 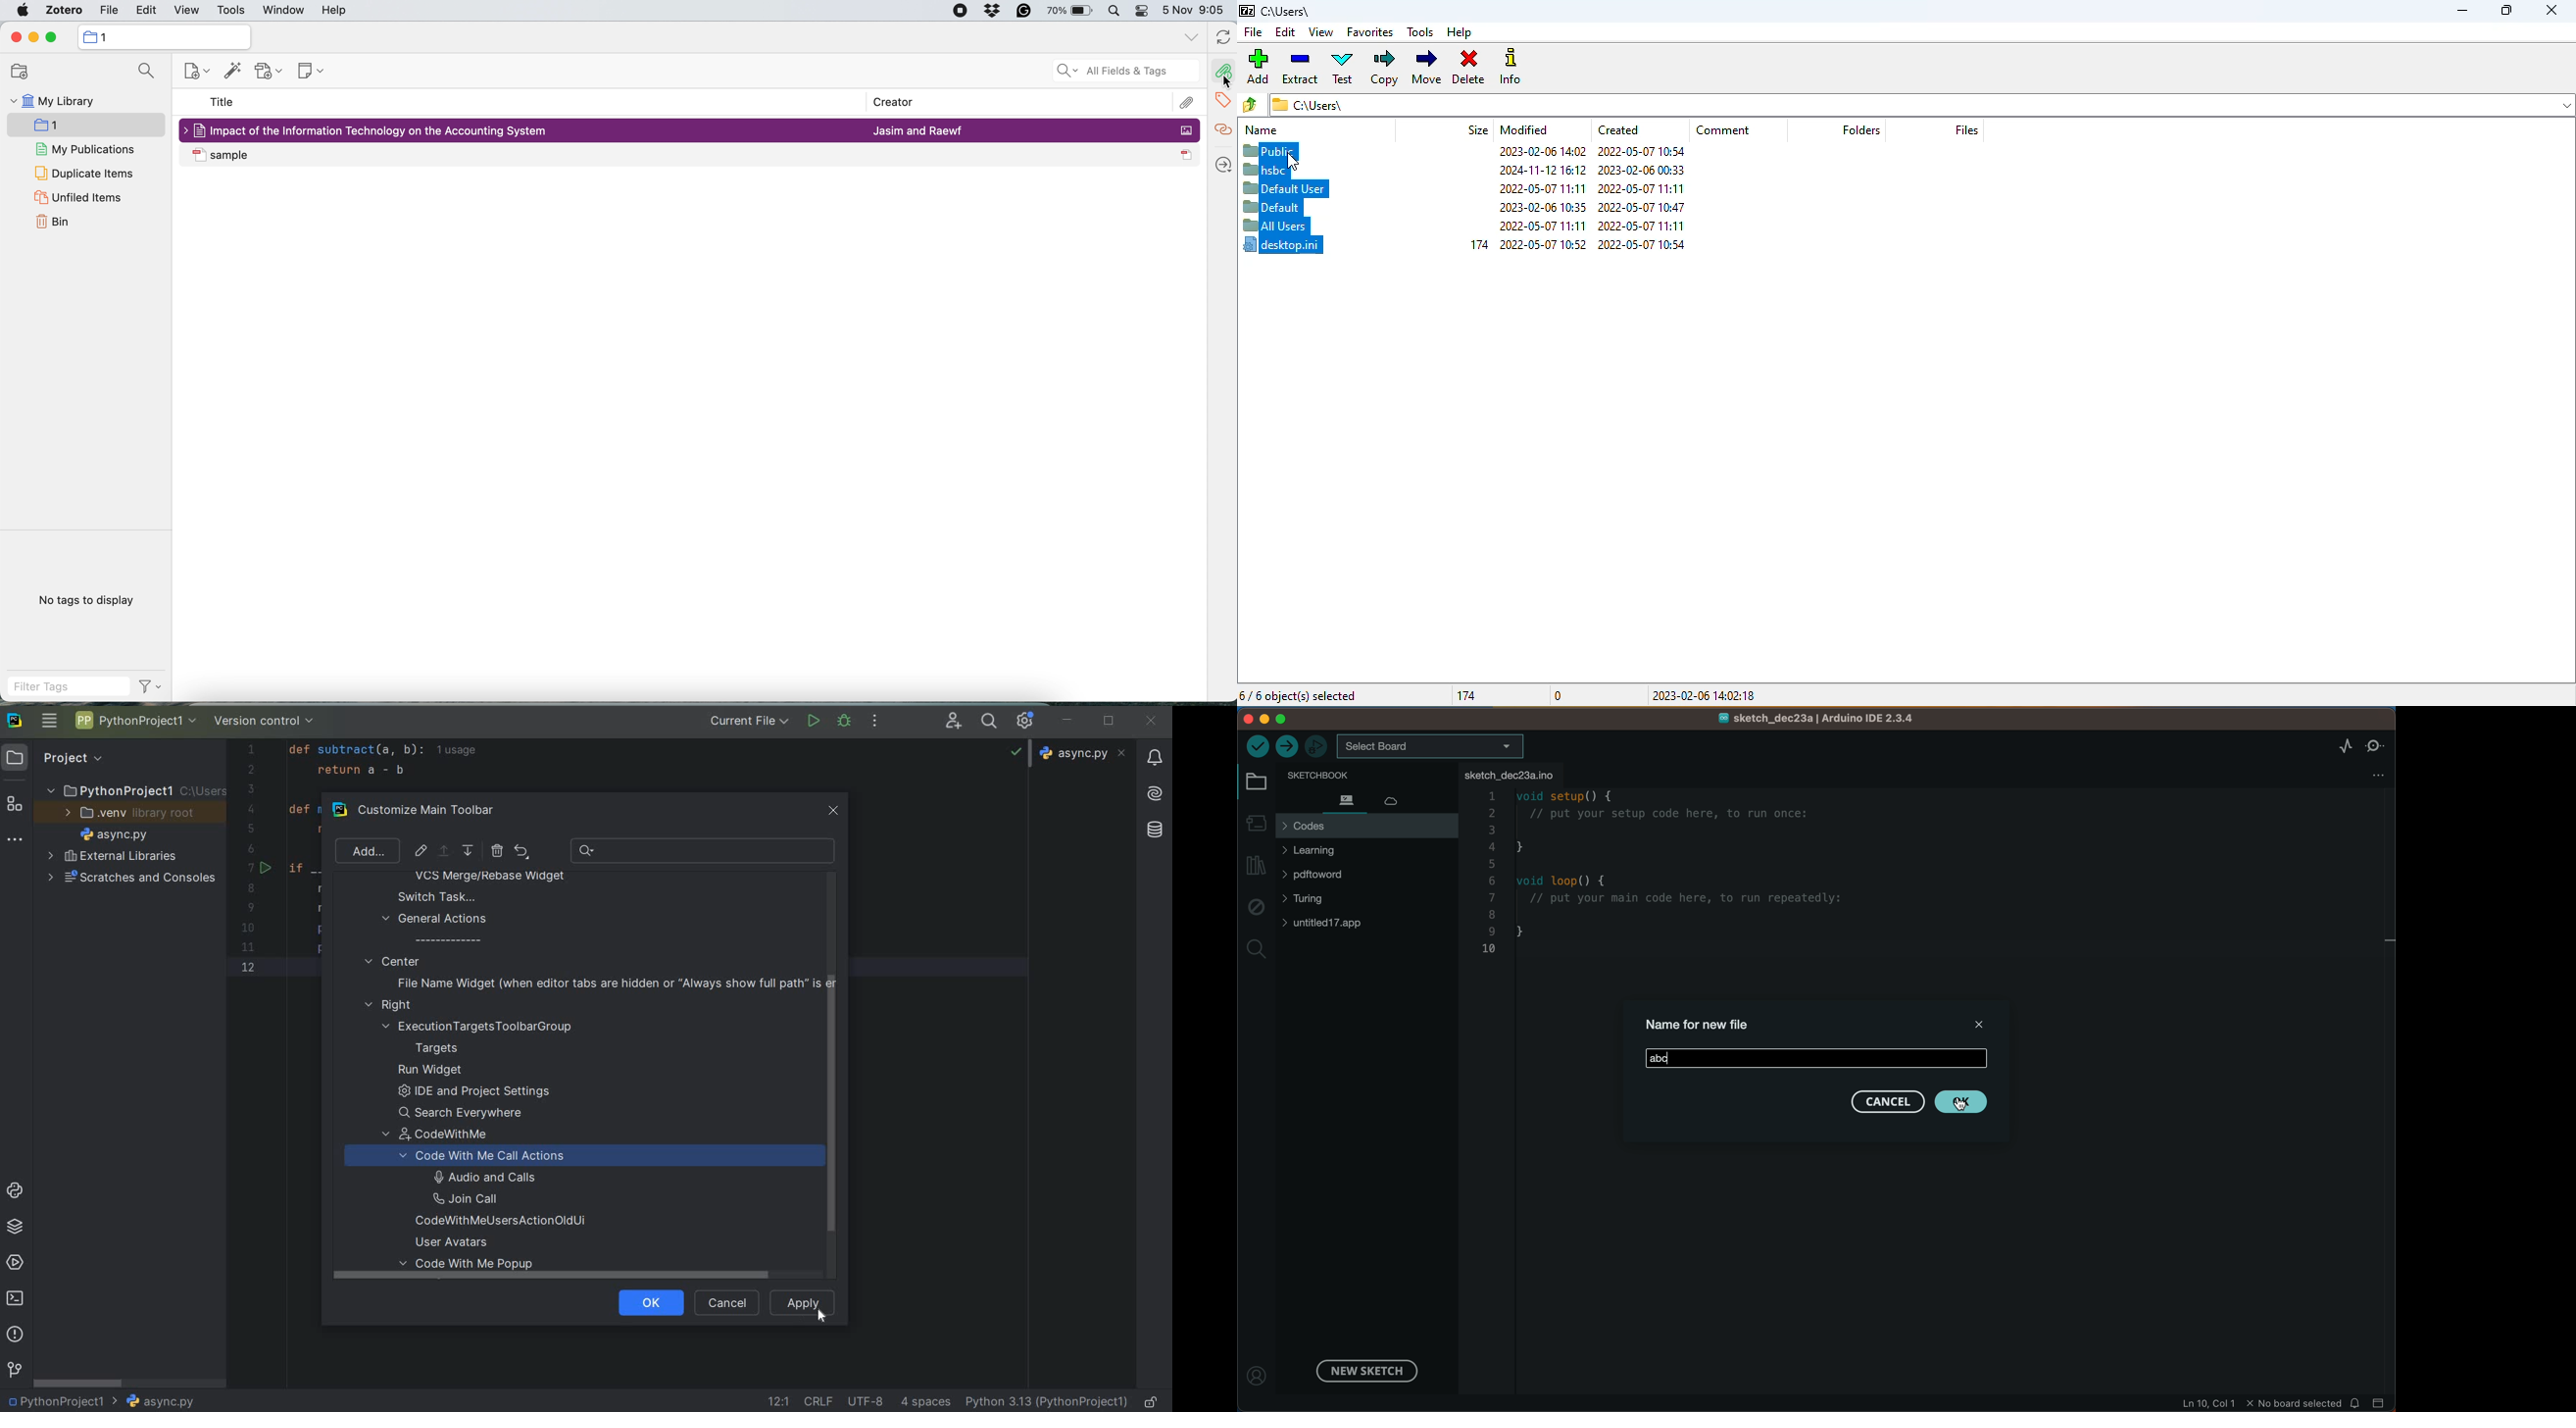 I want to click on all fields and tags, so click(x=1115, y=71).